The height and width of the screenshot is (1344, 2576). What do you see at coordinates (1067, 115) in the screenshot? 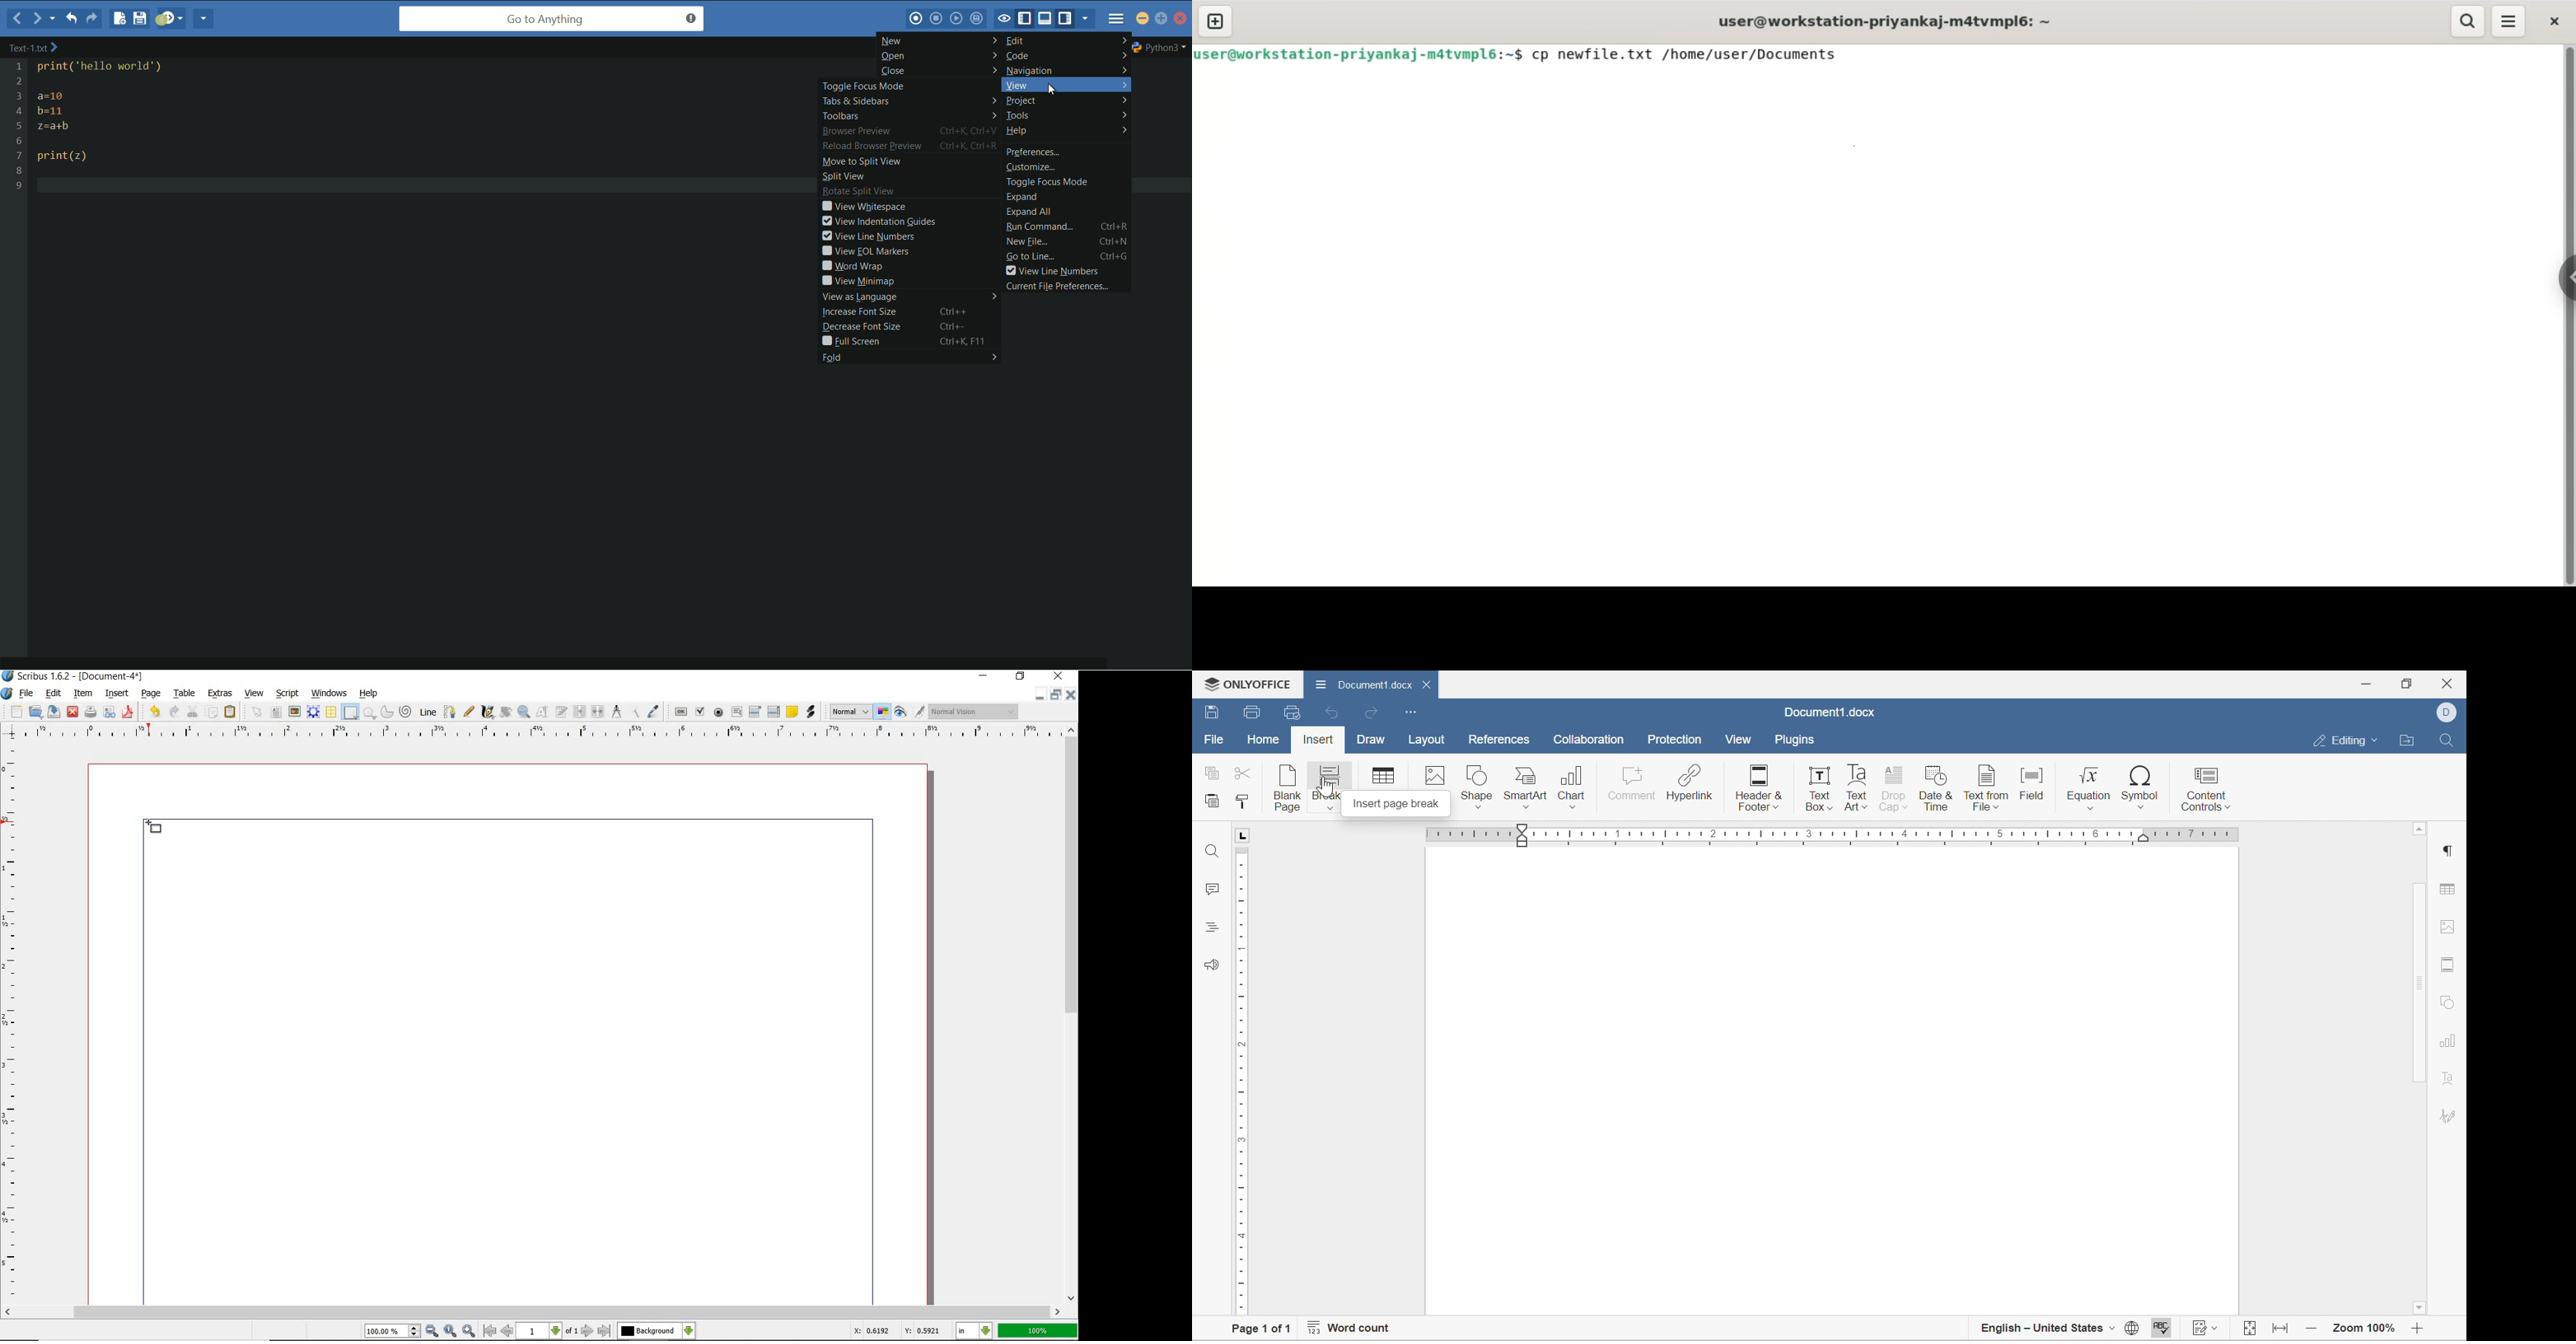
I see `tools` at bounding box center [1067, 115].